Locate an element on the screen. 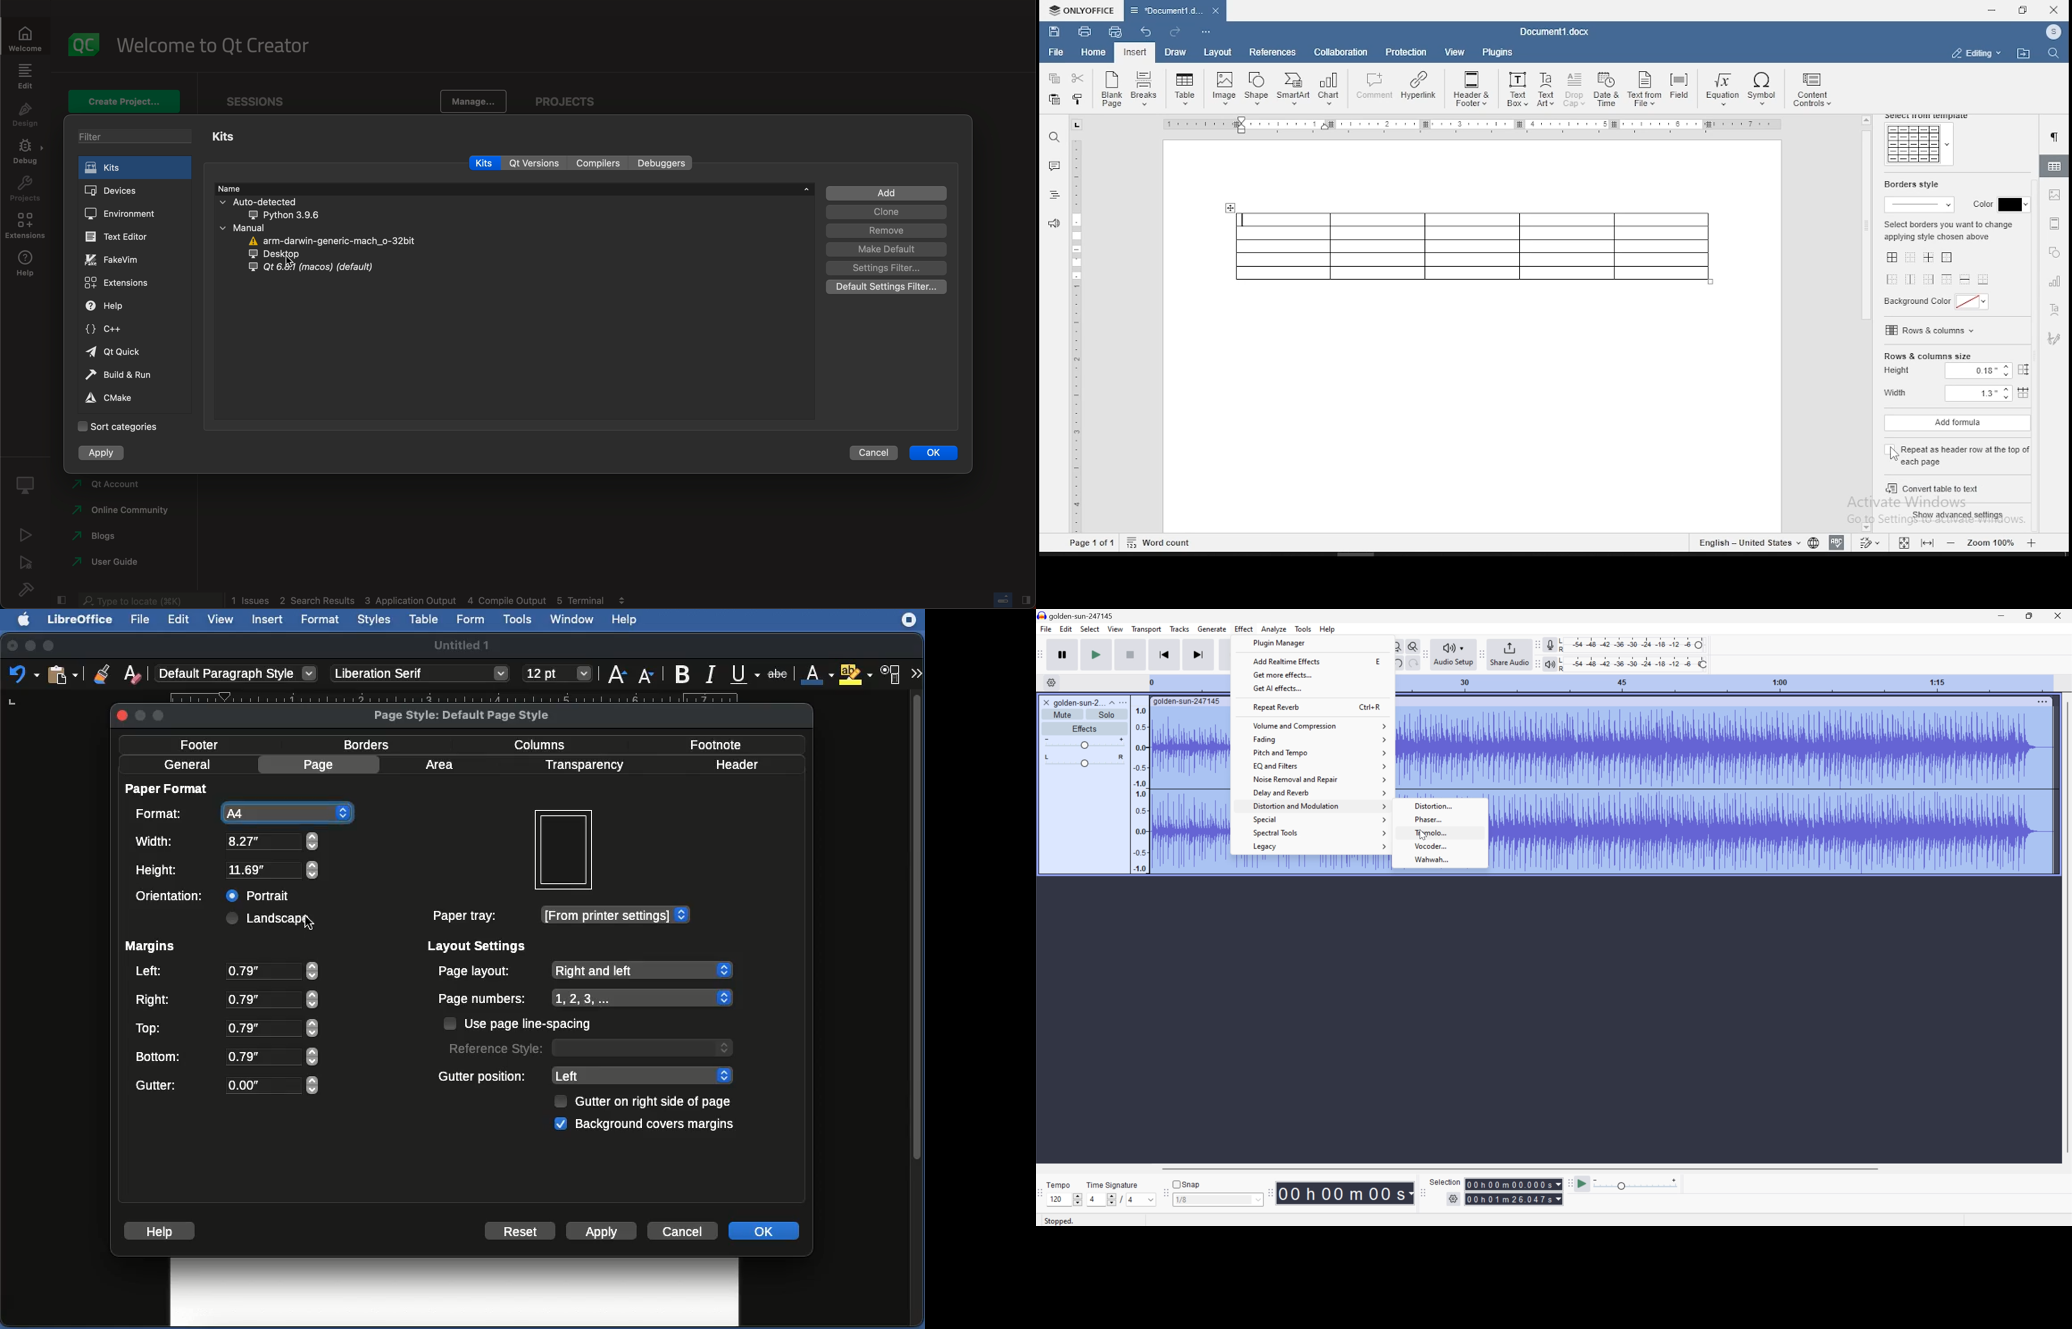 The image size is (2072, 1344). 4 is located at coordinates (1100, 1200).